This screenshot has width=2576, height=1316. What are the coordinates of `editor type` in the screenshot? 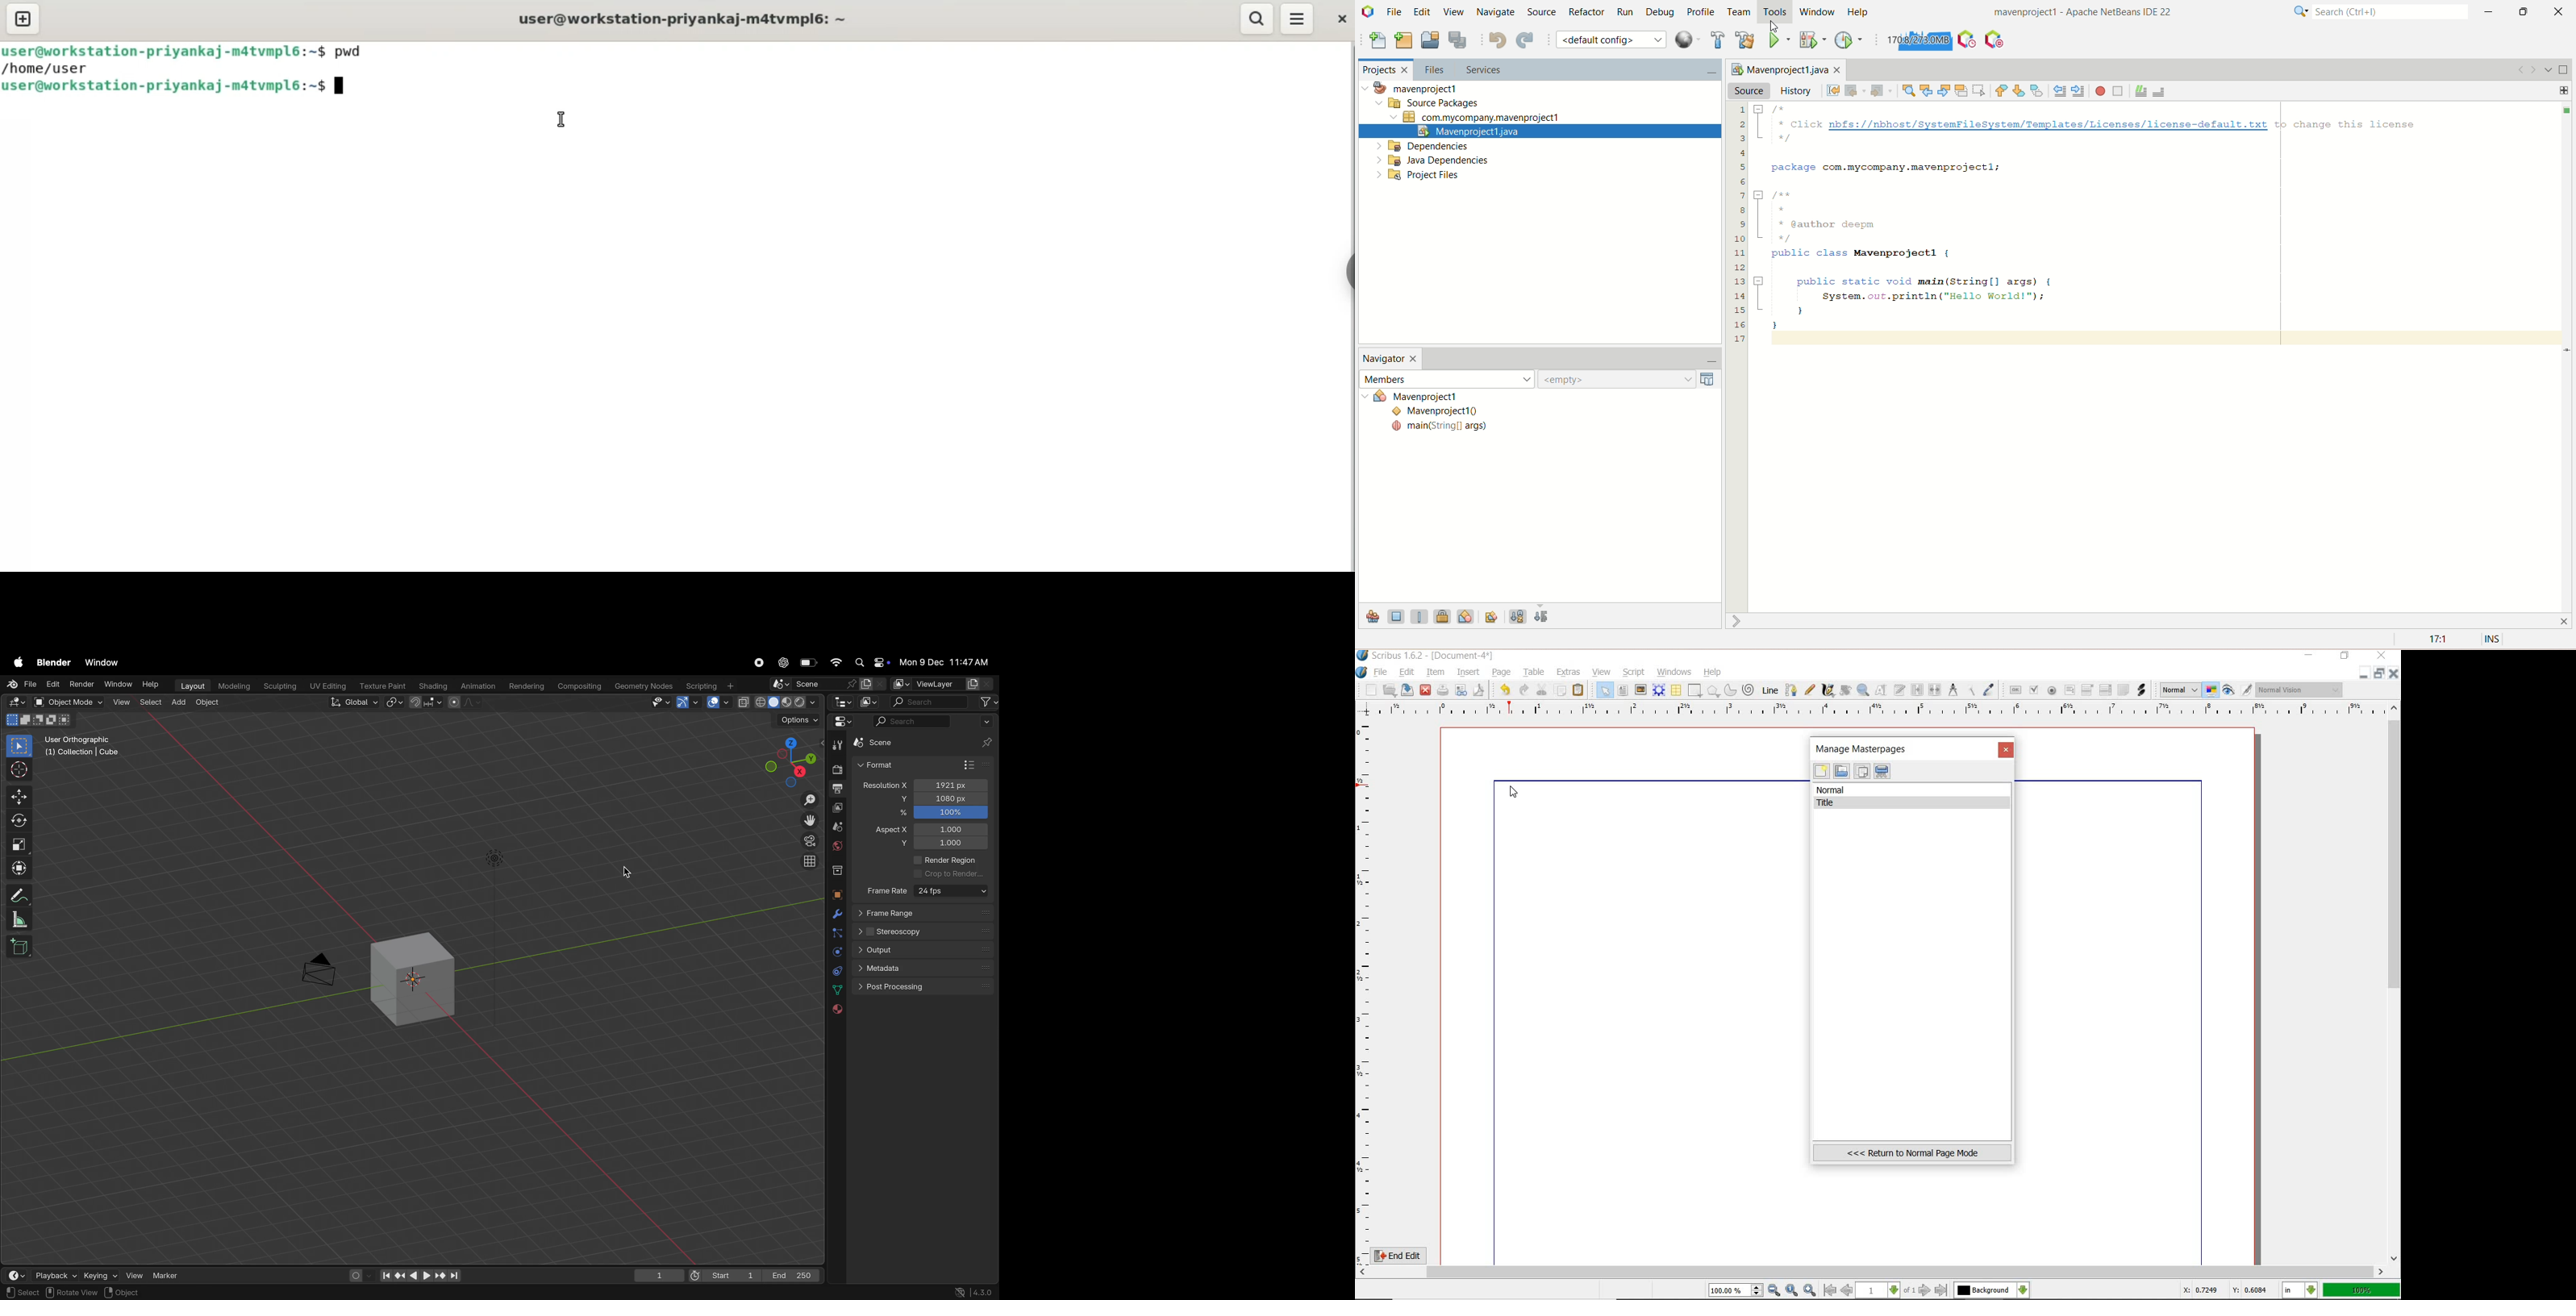 It's located at (842, 702).